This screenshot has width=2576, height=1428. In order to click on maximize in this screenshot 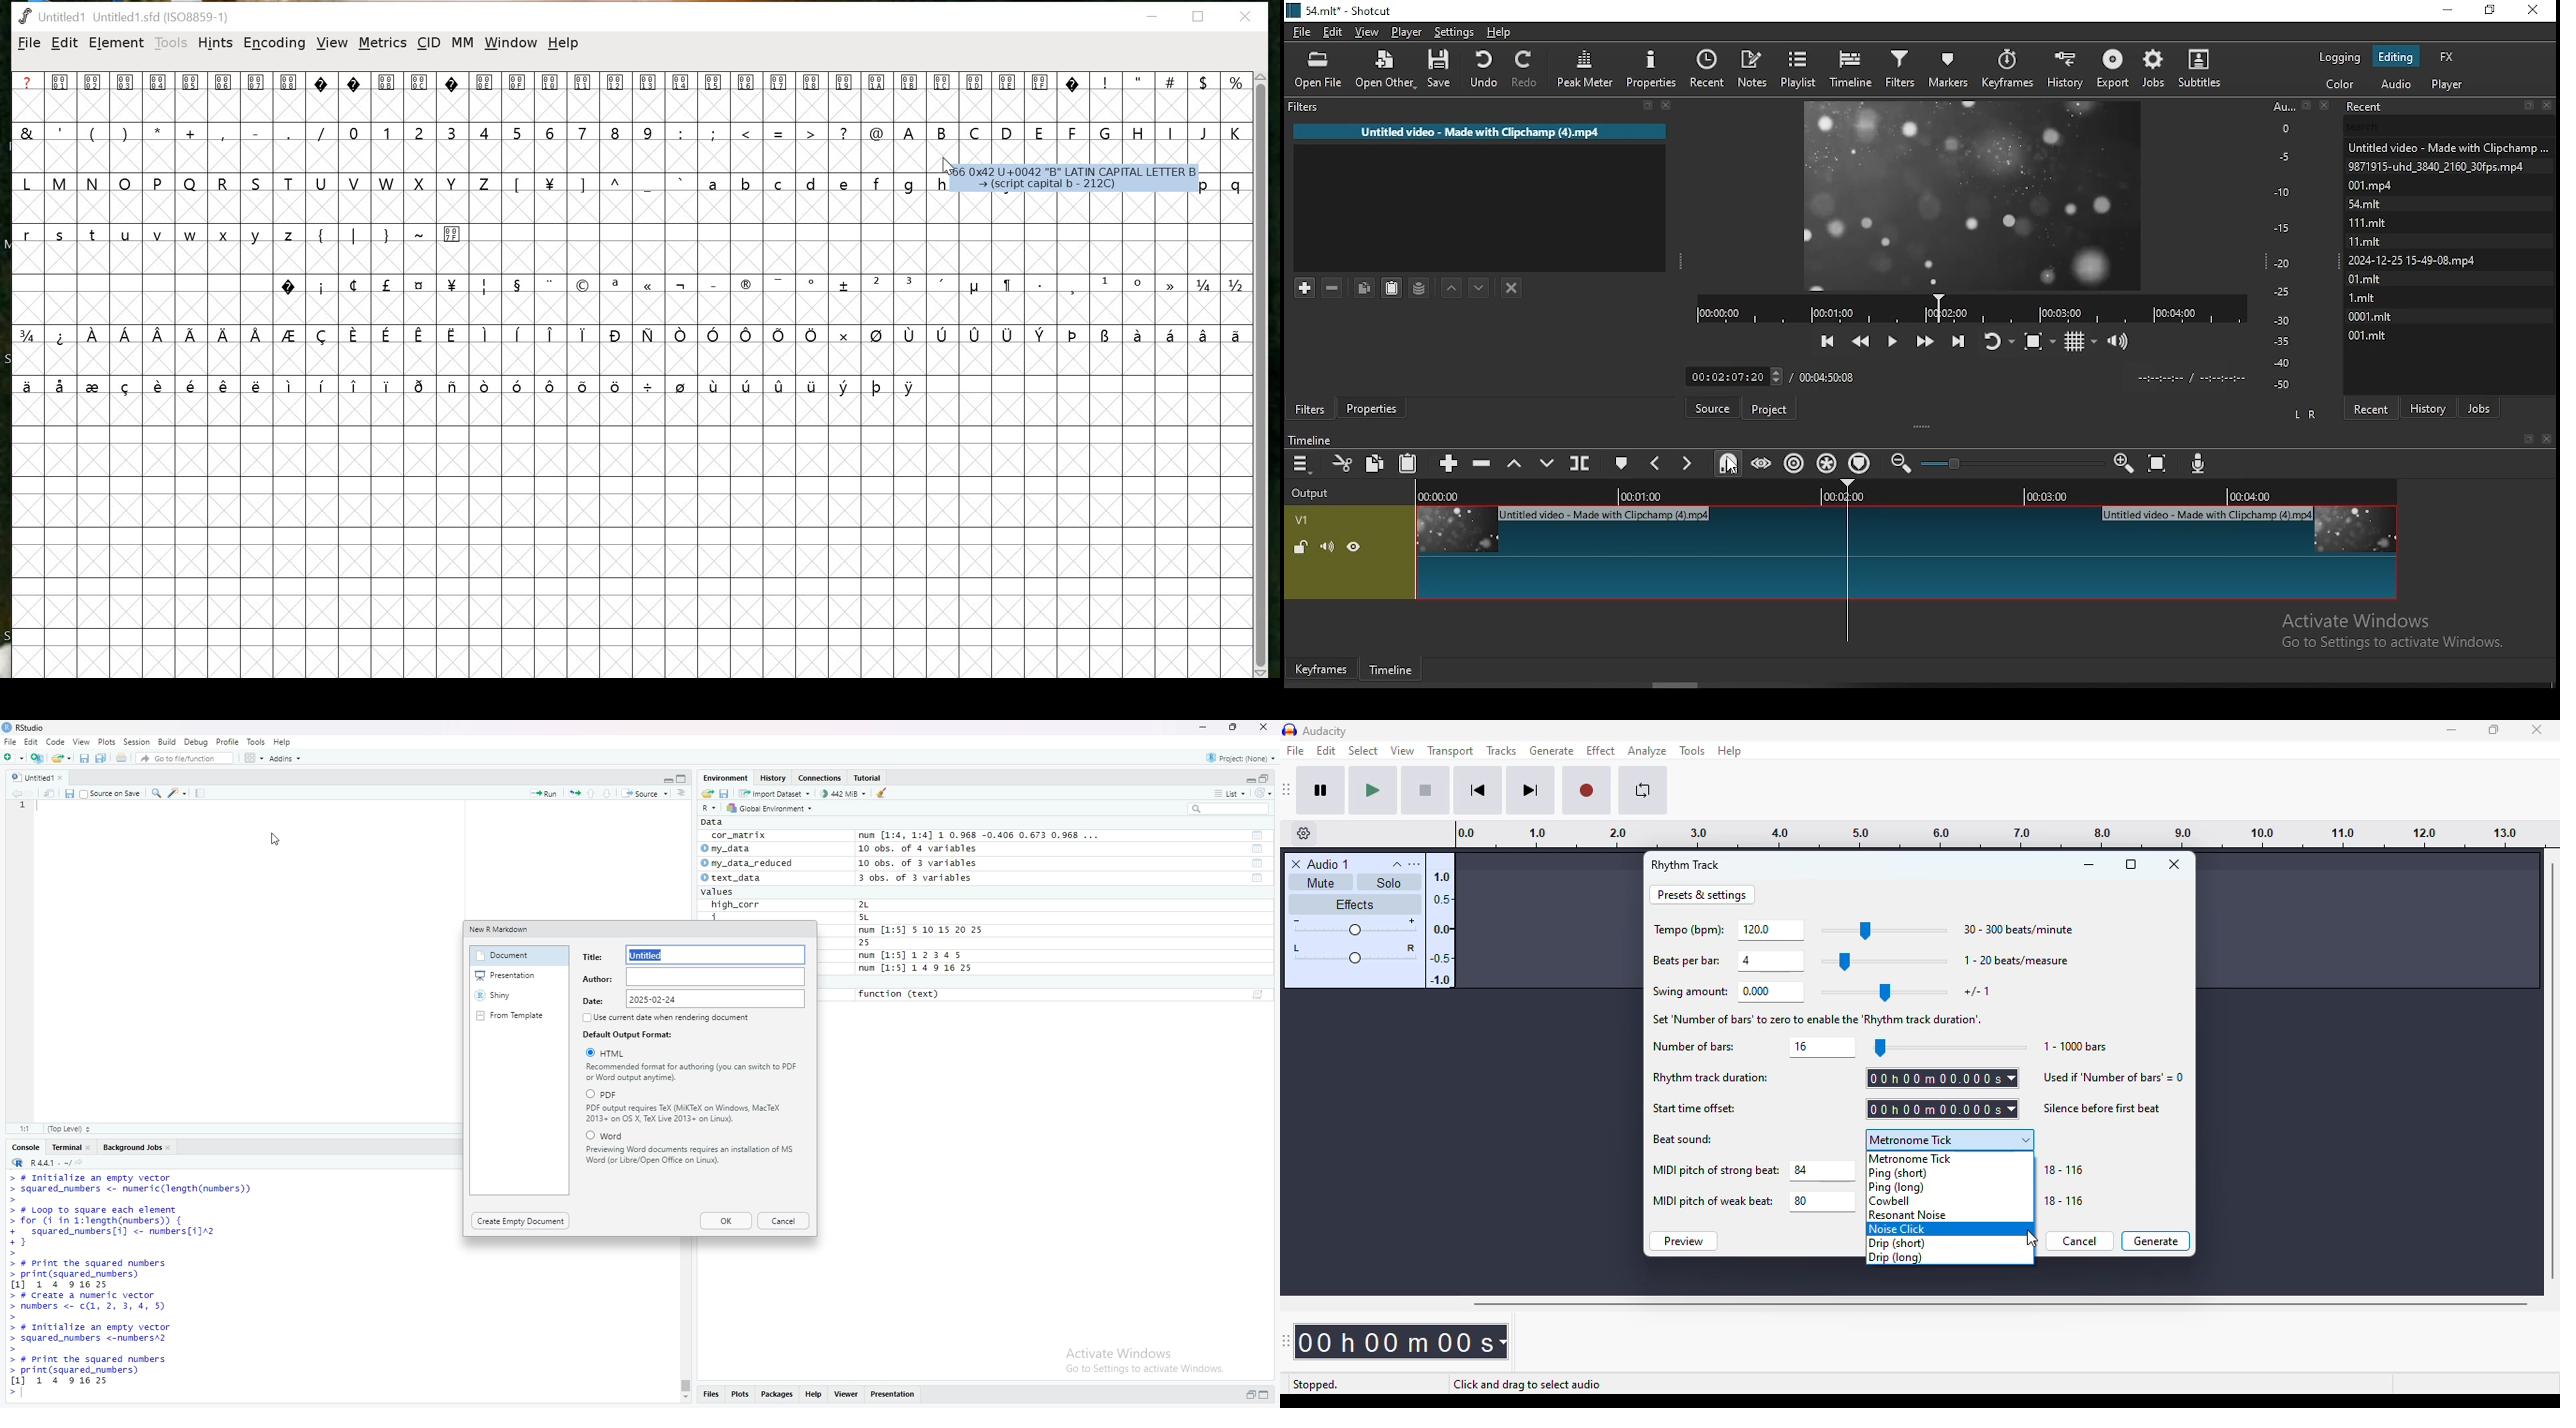, I will do `click(1266, 1394)`.